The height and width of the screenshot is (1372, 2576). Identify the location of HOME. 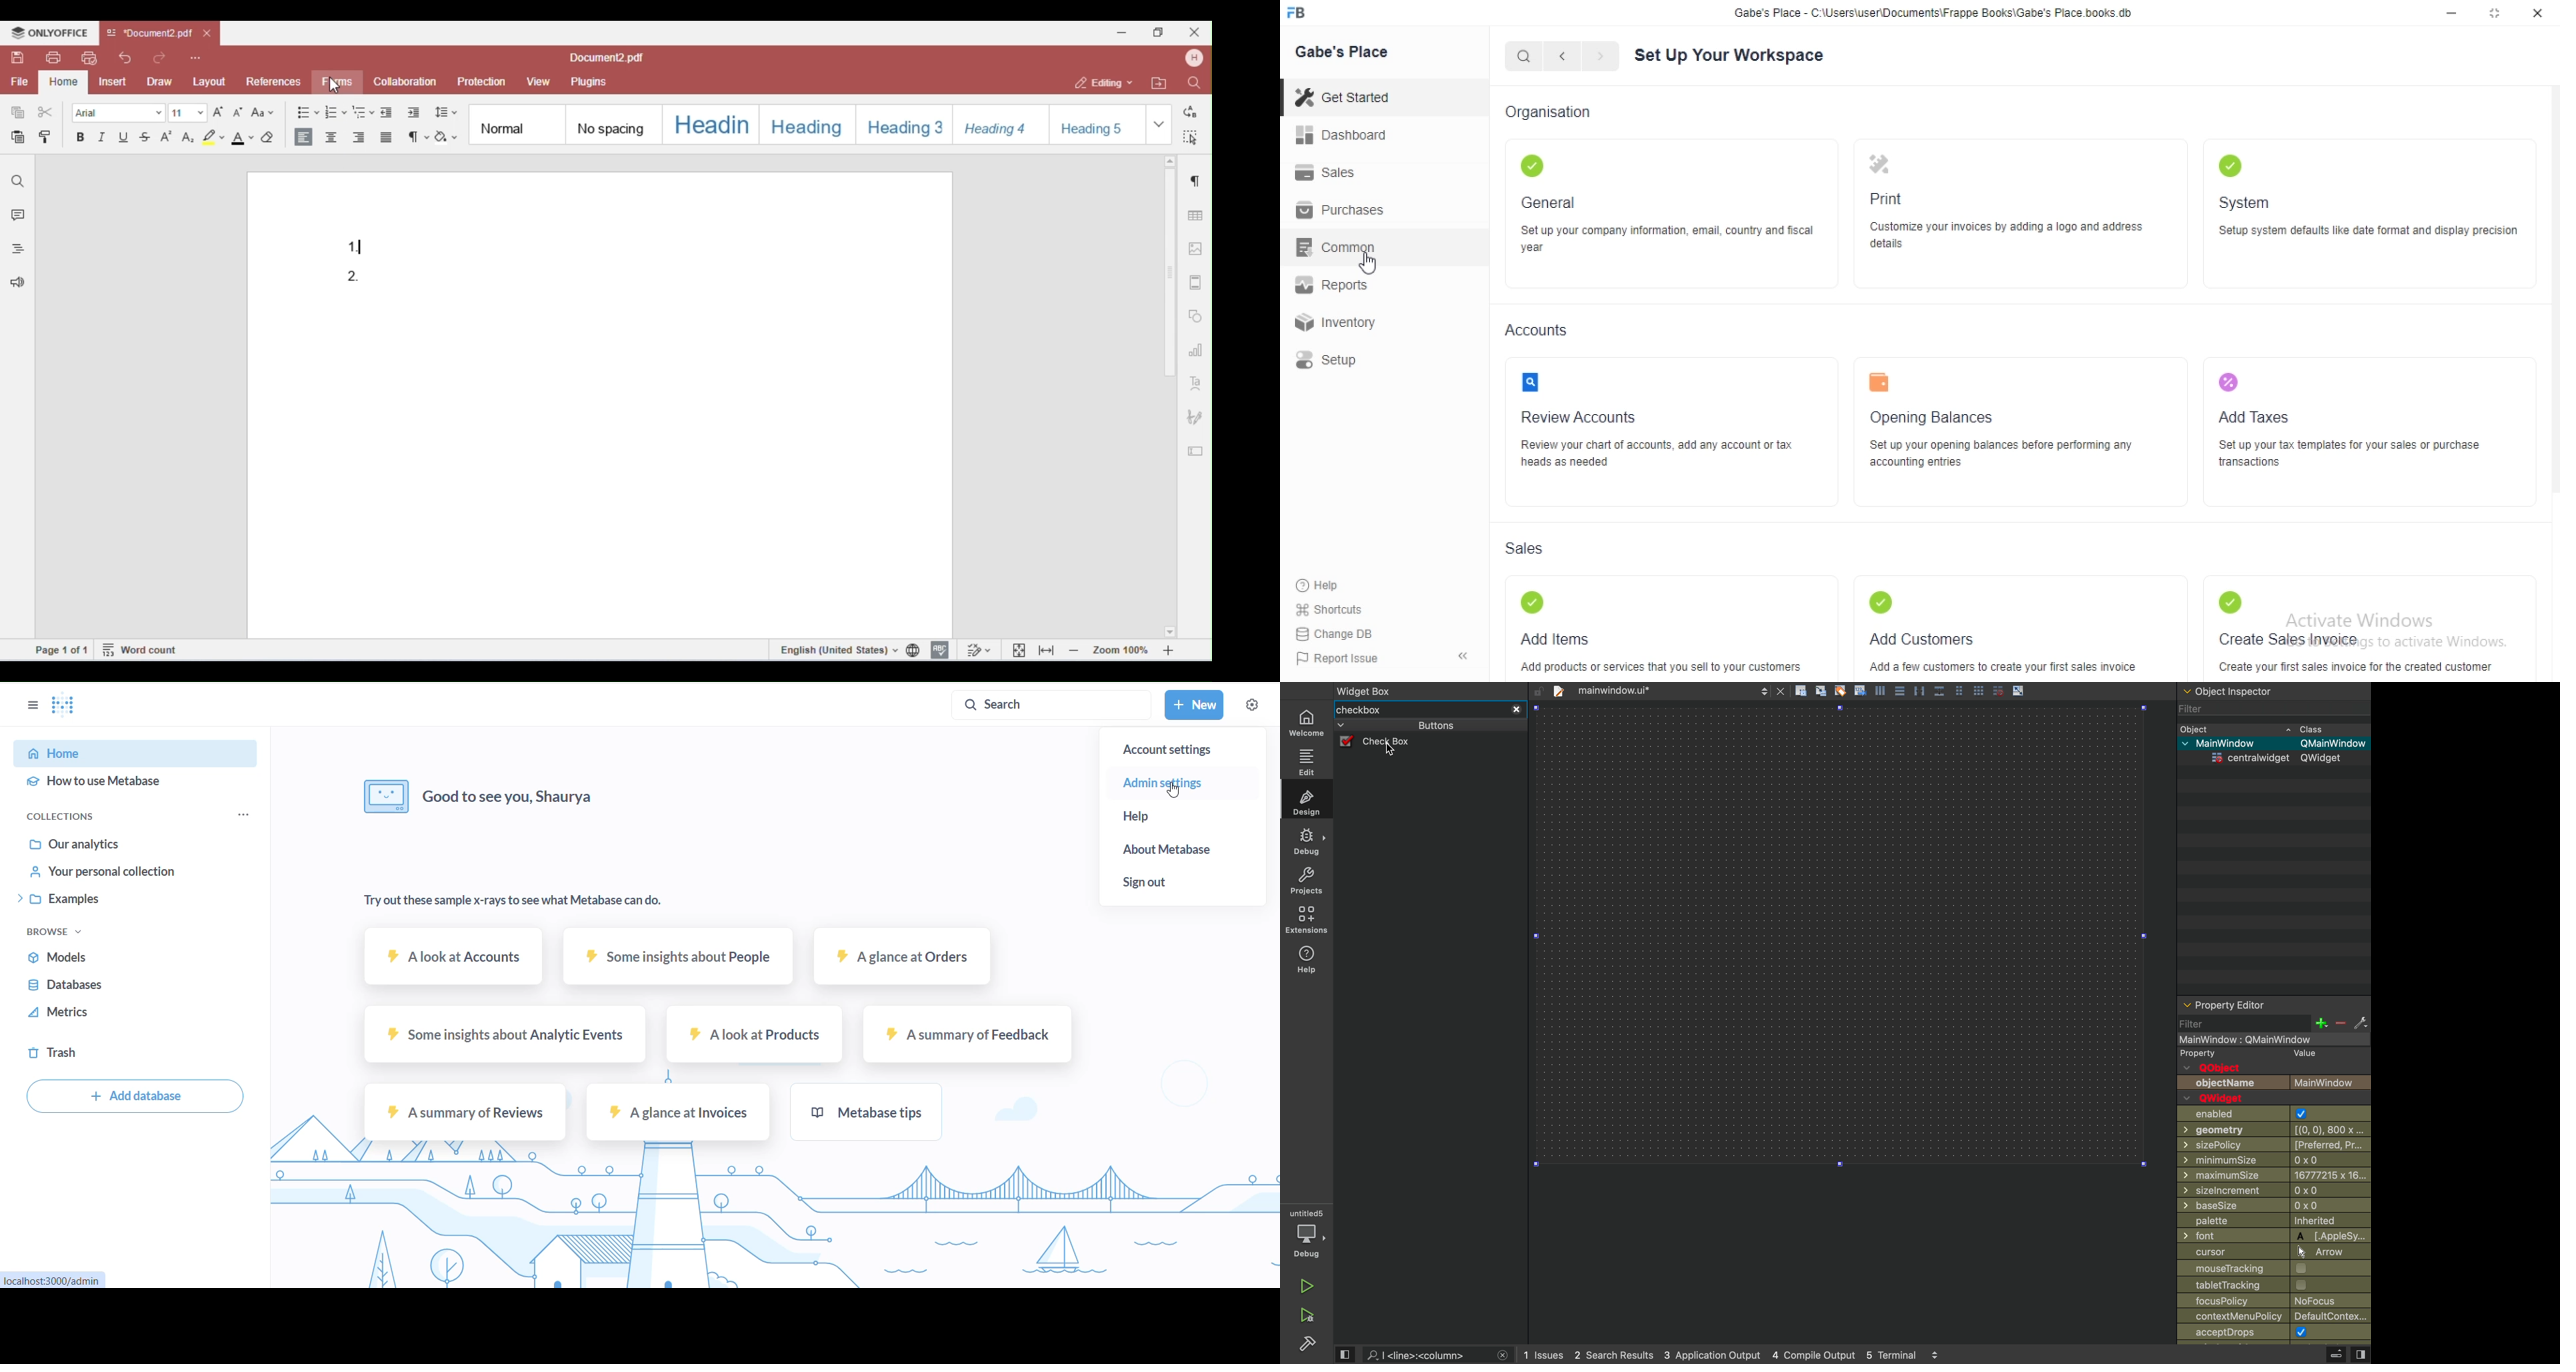
(117, 755).